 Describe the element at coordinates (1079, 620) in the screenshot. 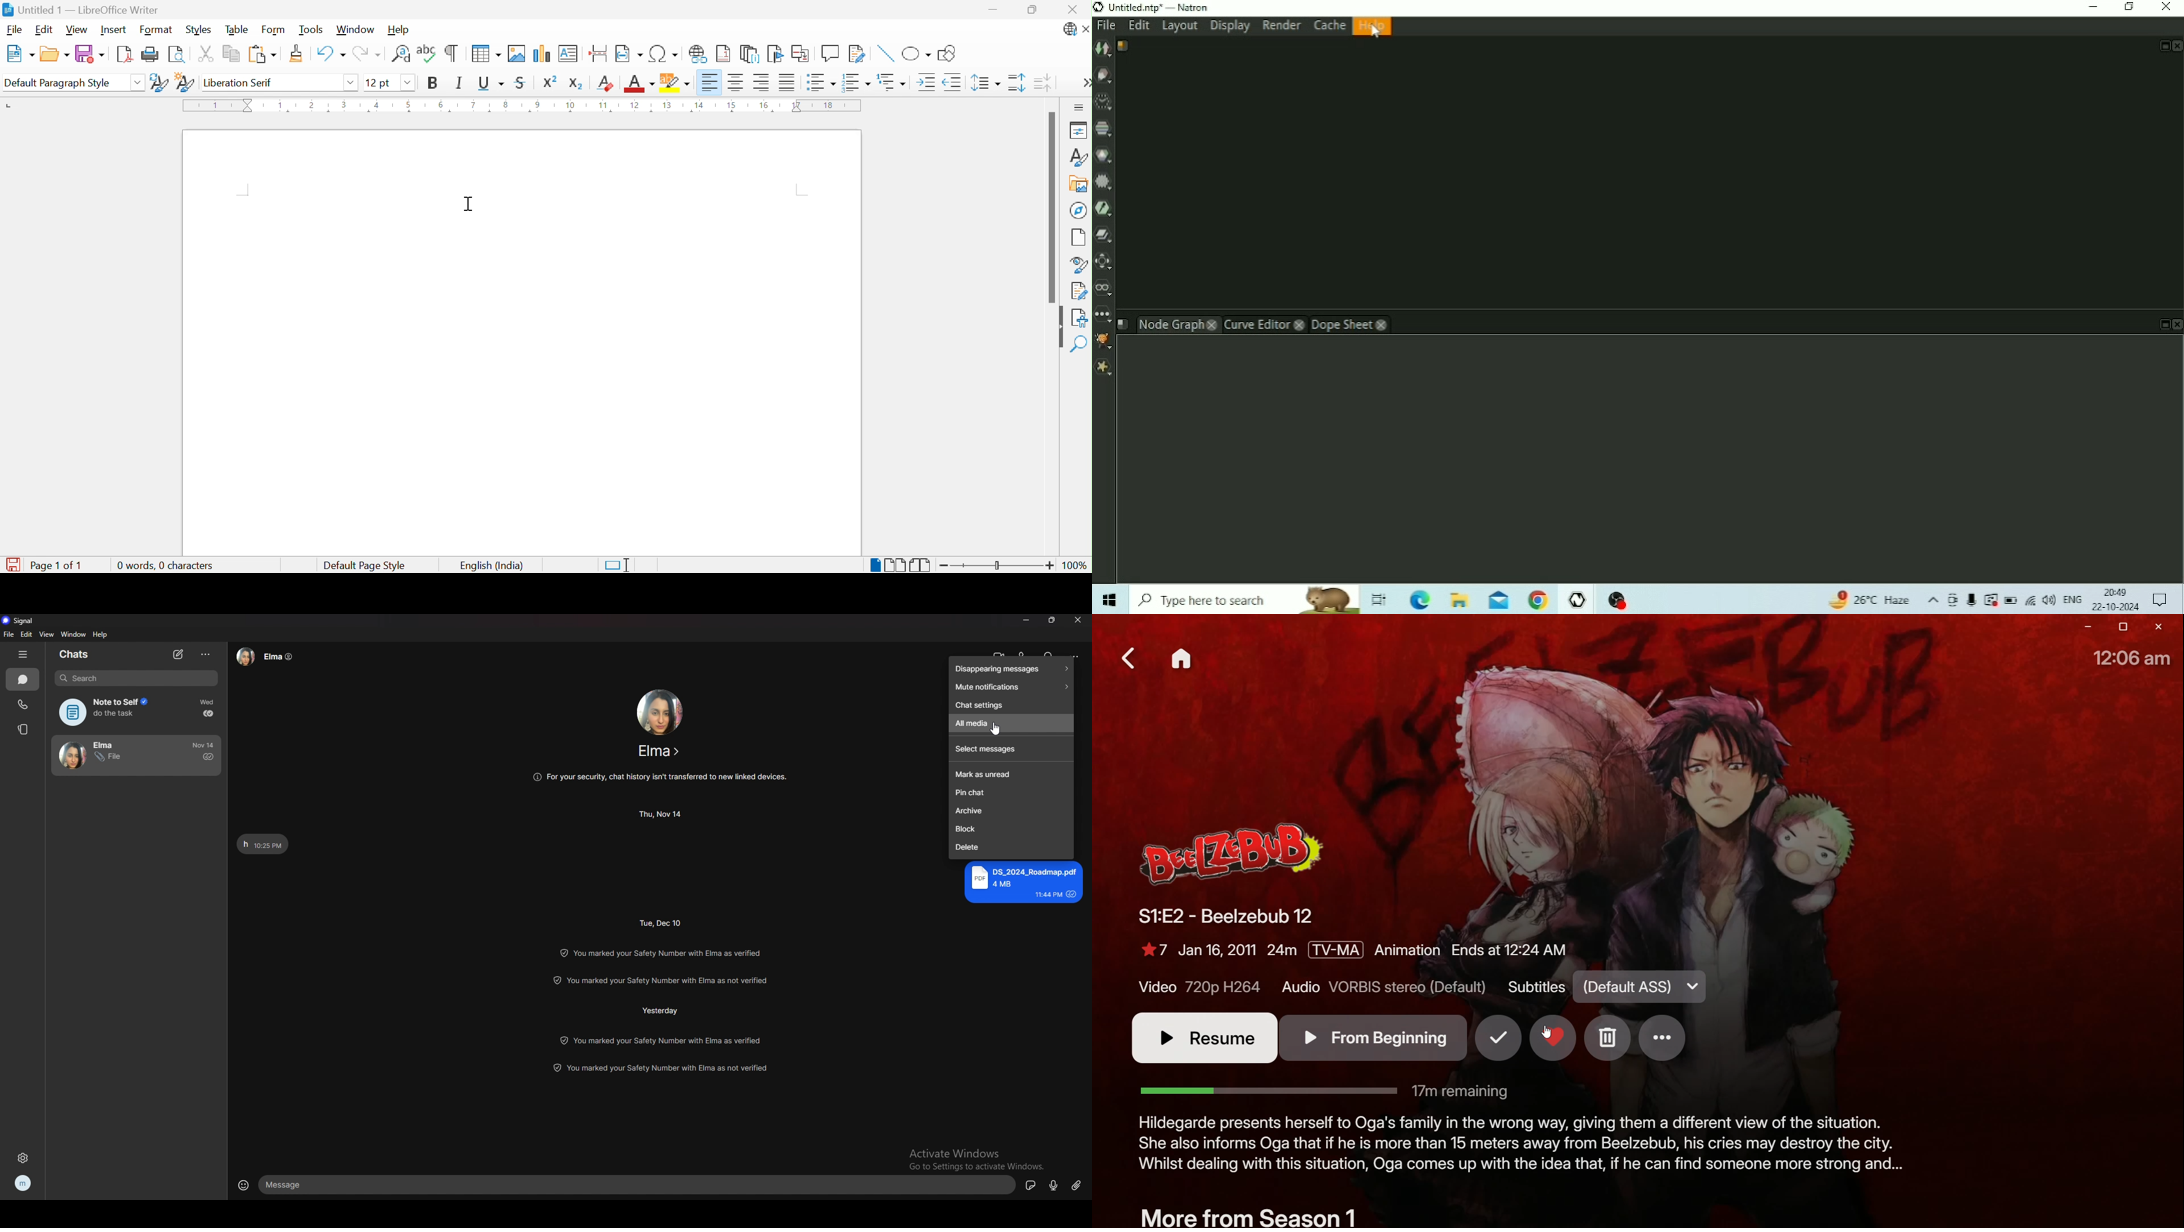

I see `close` at that location.